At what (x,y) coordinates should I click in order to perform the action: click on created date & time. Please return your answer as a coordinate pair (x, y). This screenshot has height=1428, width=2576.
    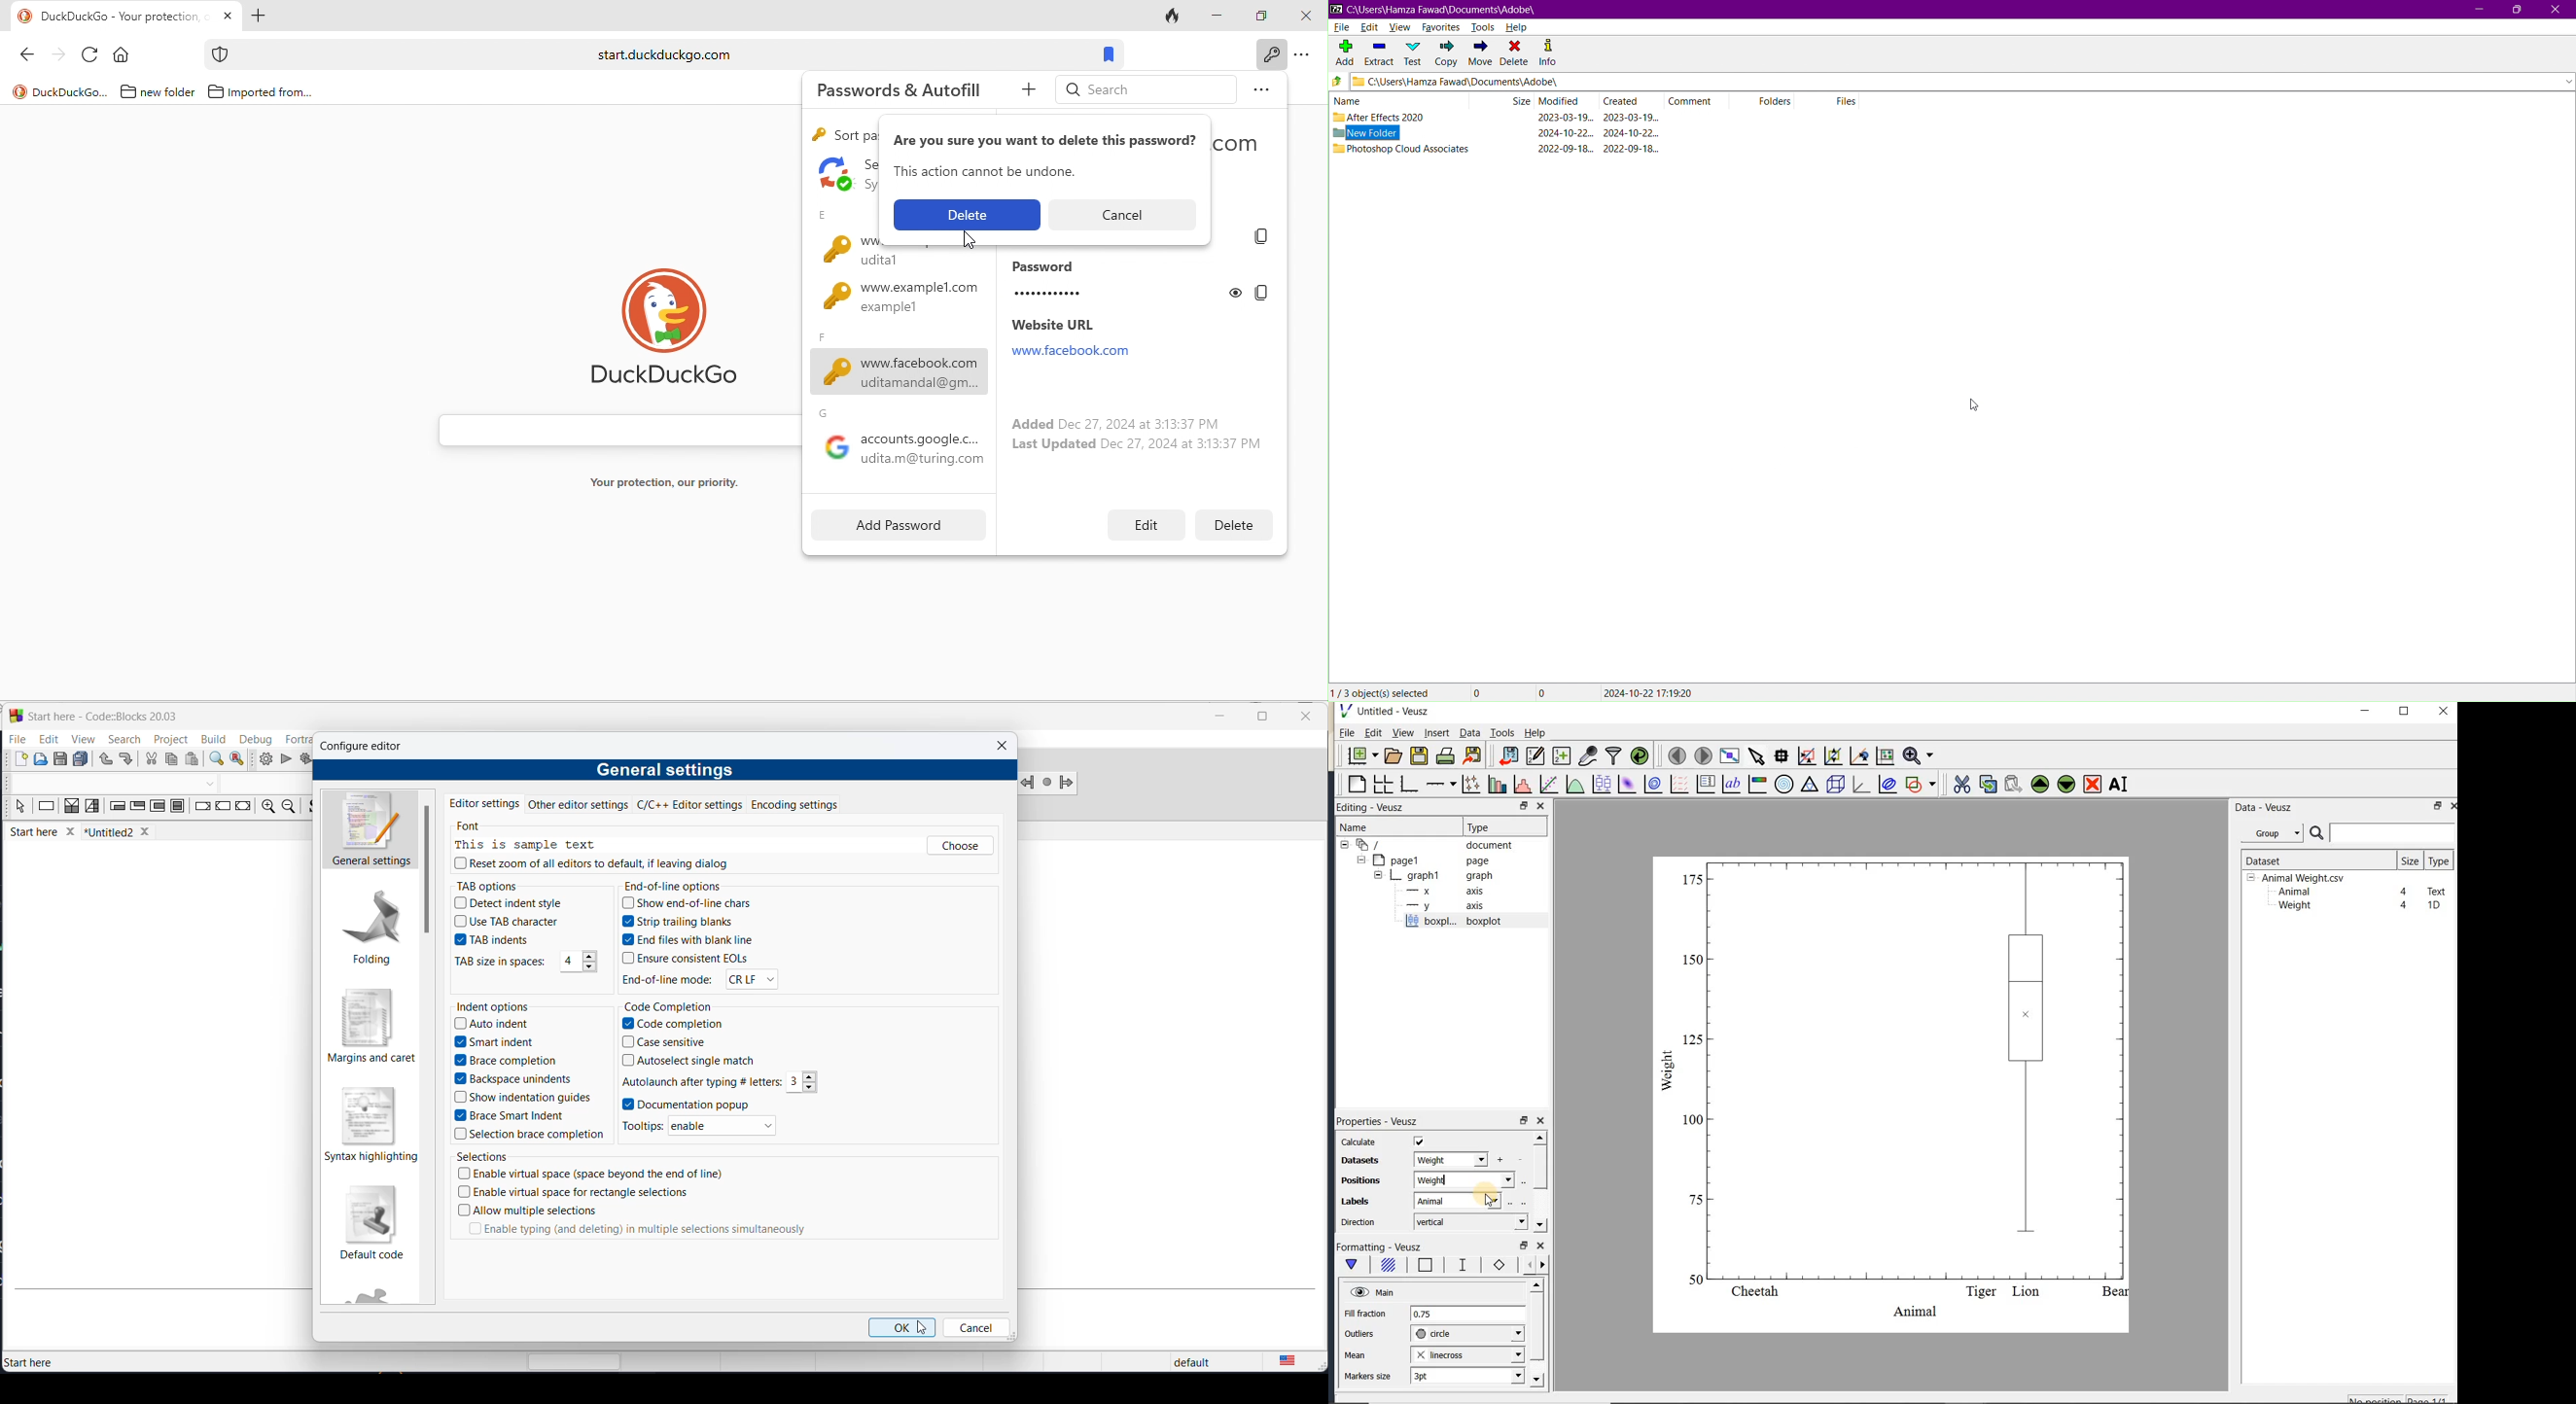
    Looking at the image, I should click on (1631, 148).